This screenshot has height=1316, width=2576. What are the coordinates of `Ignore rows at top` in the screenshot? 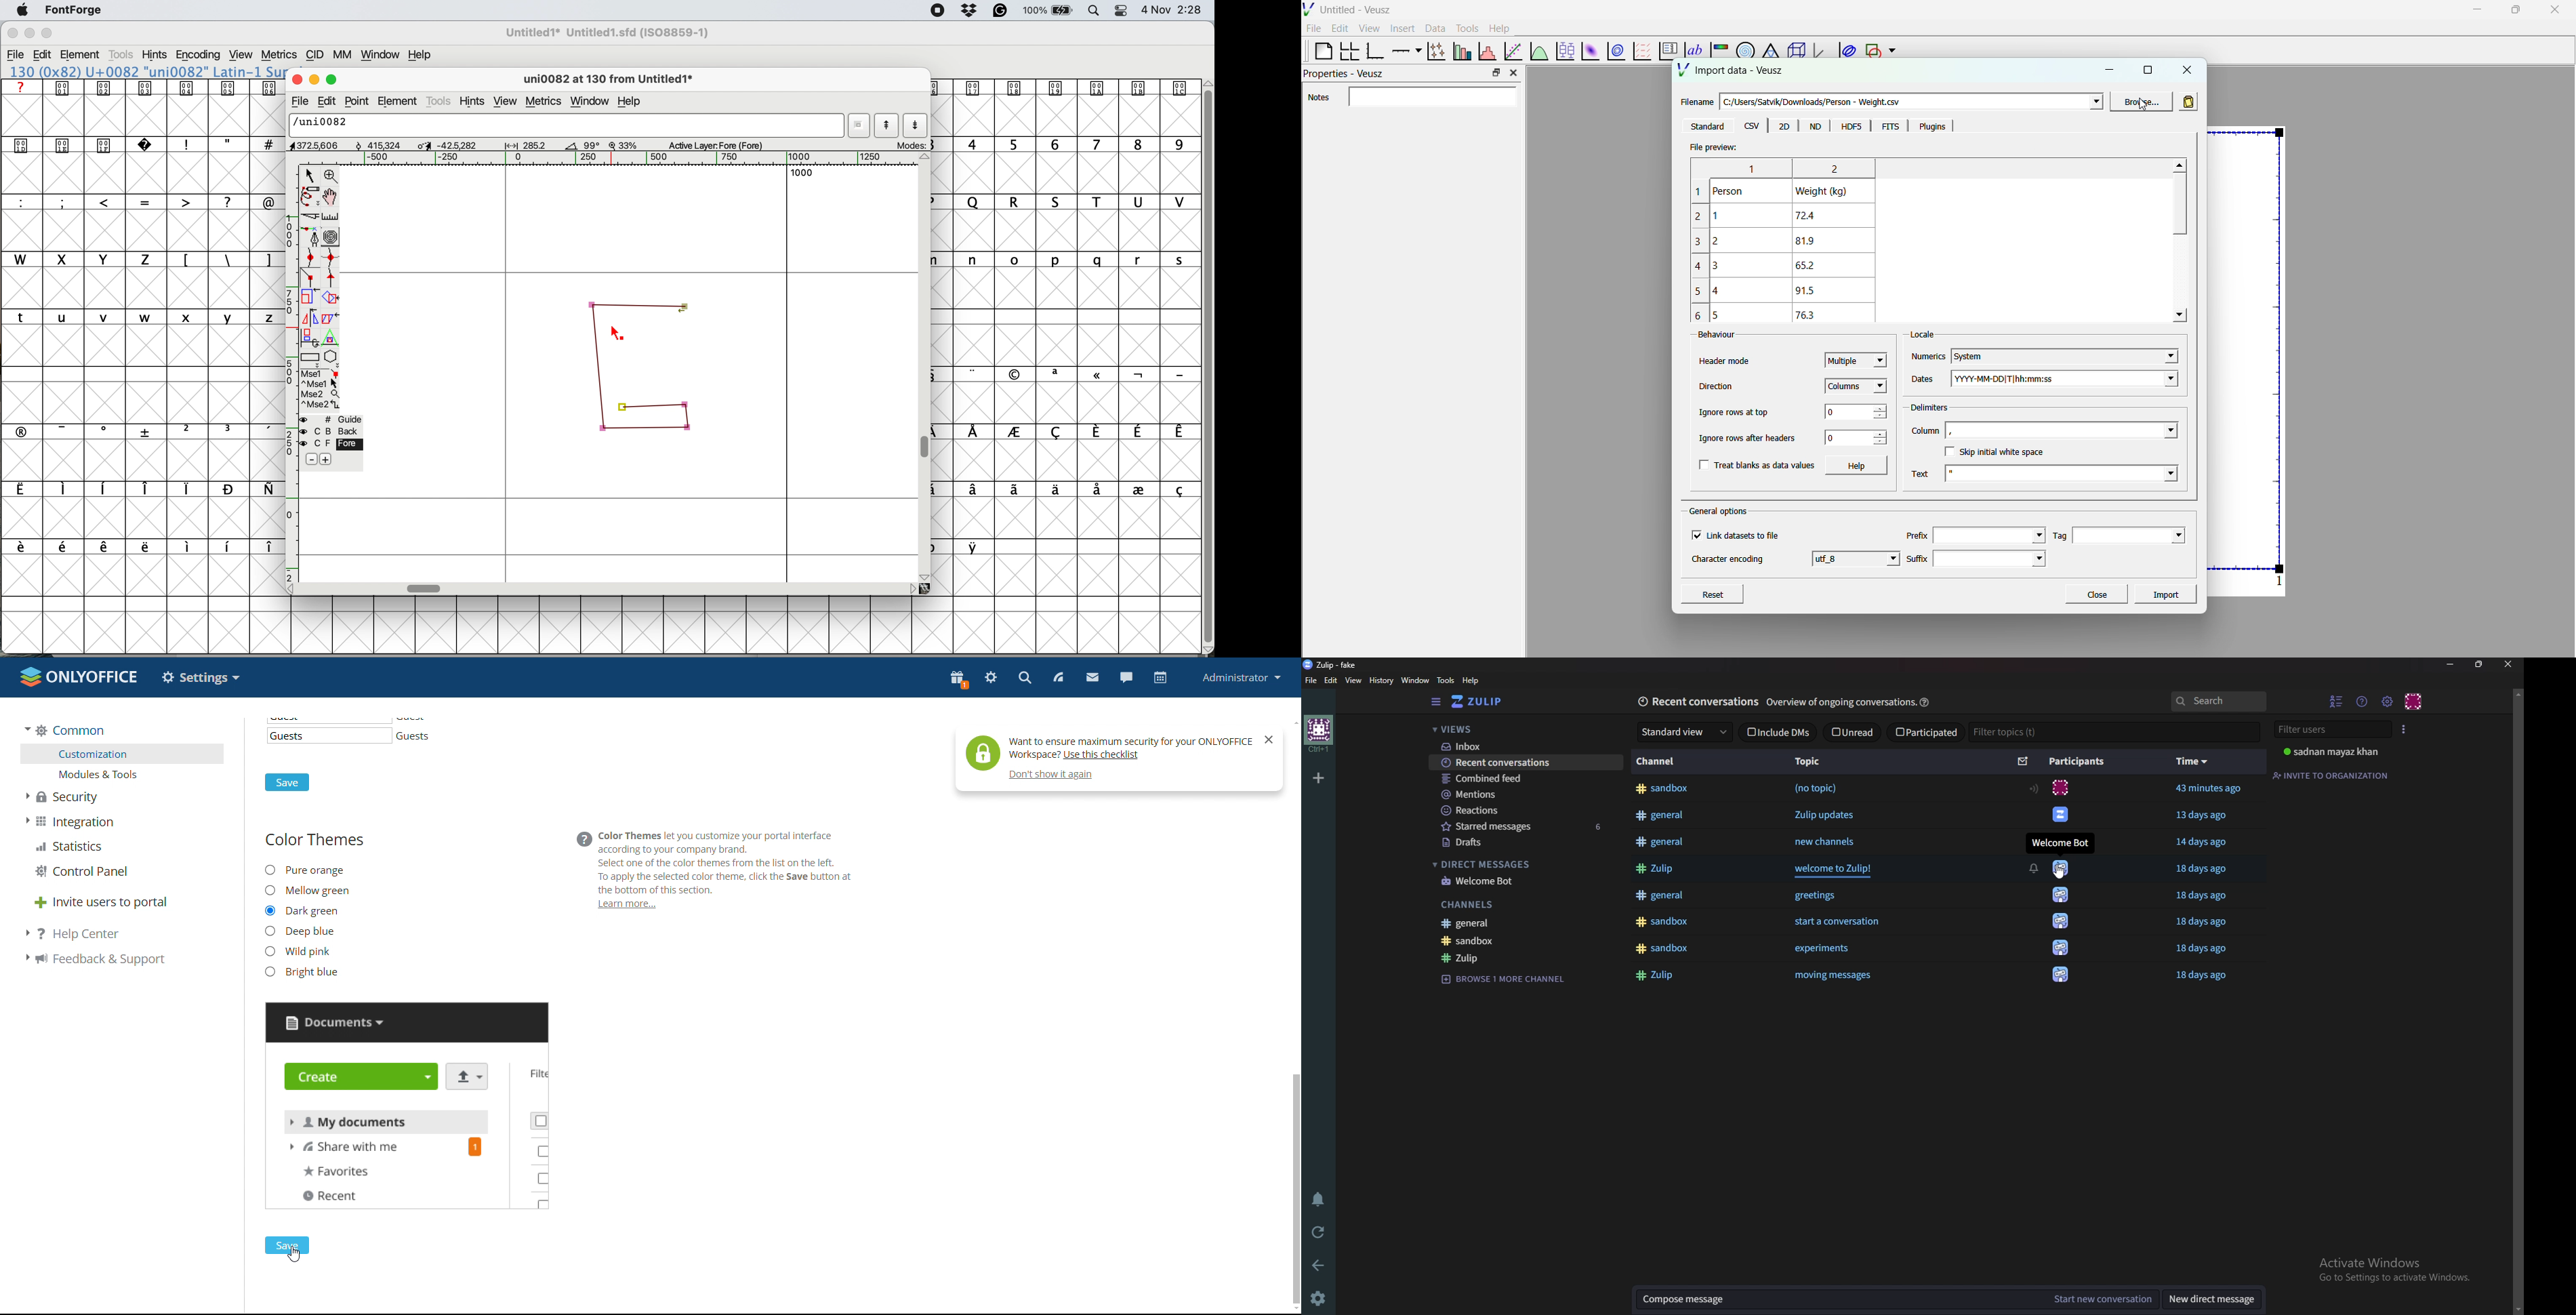 It's located at (1733, 412).